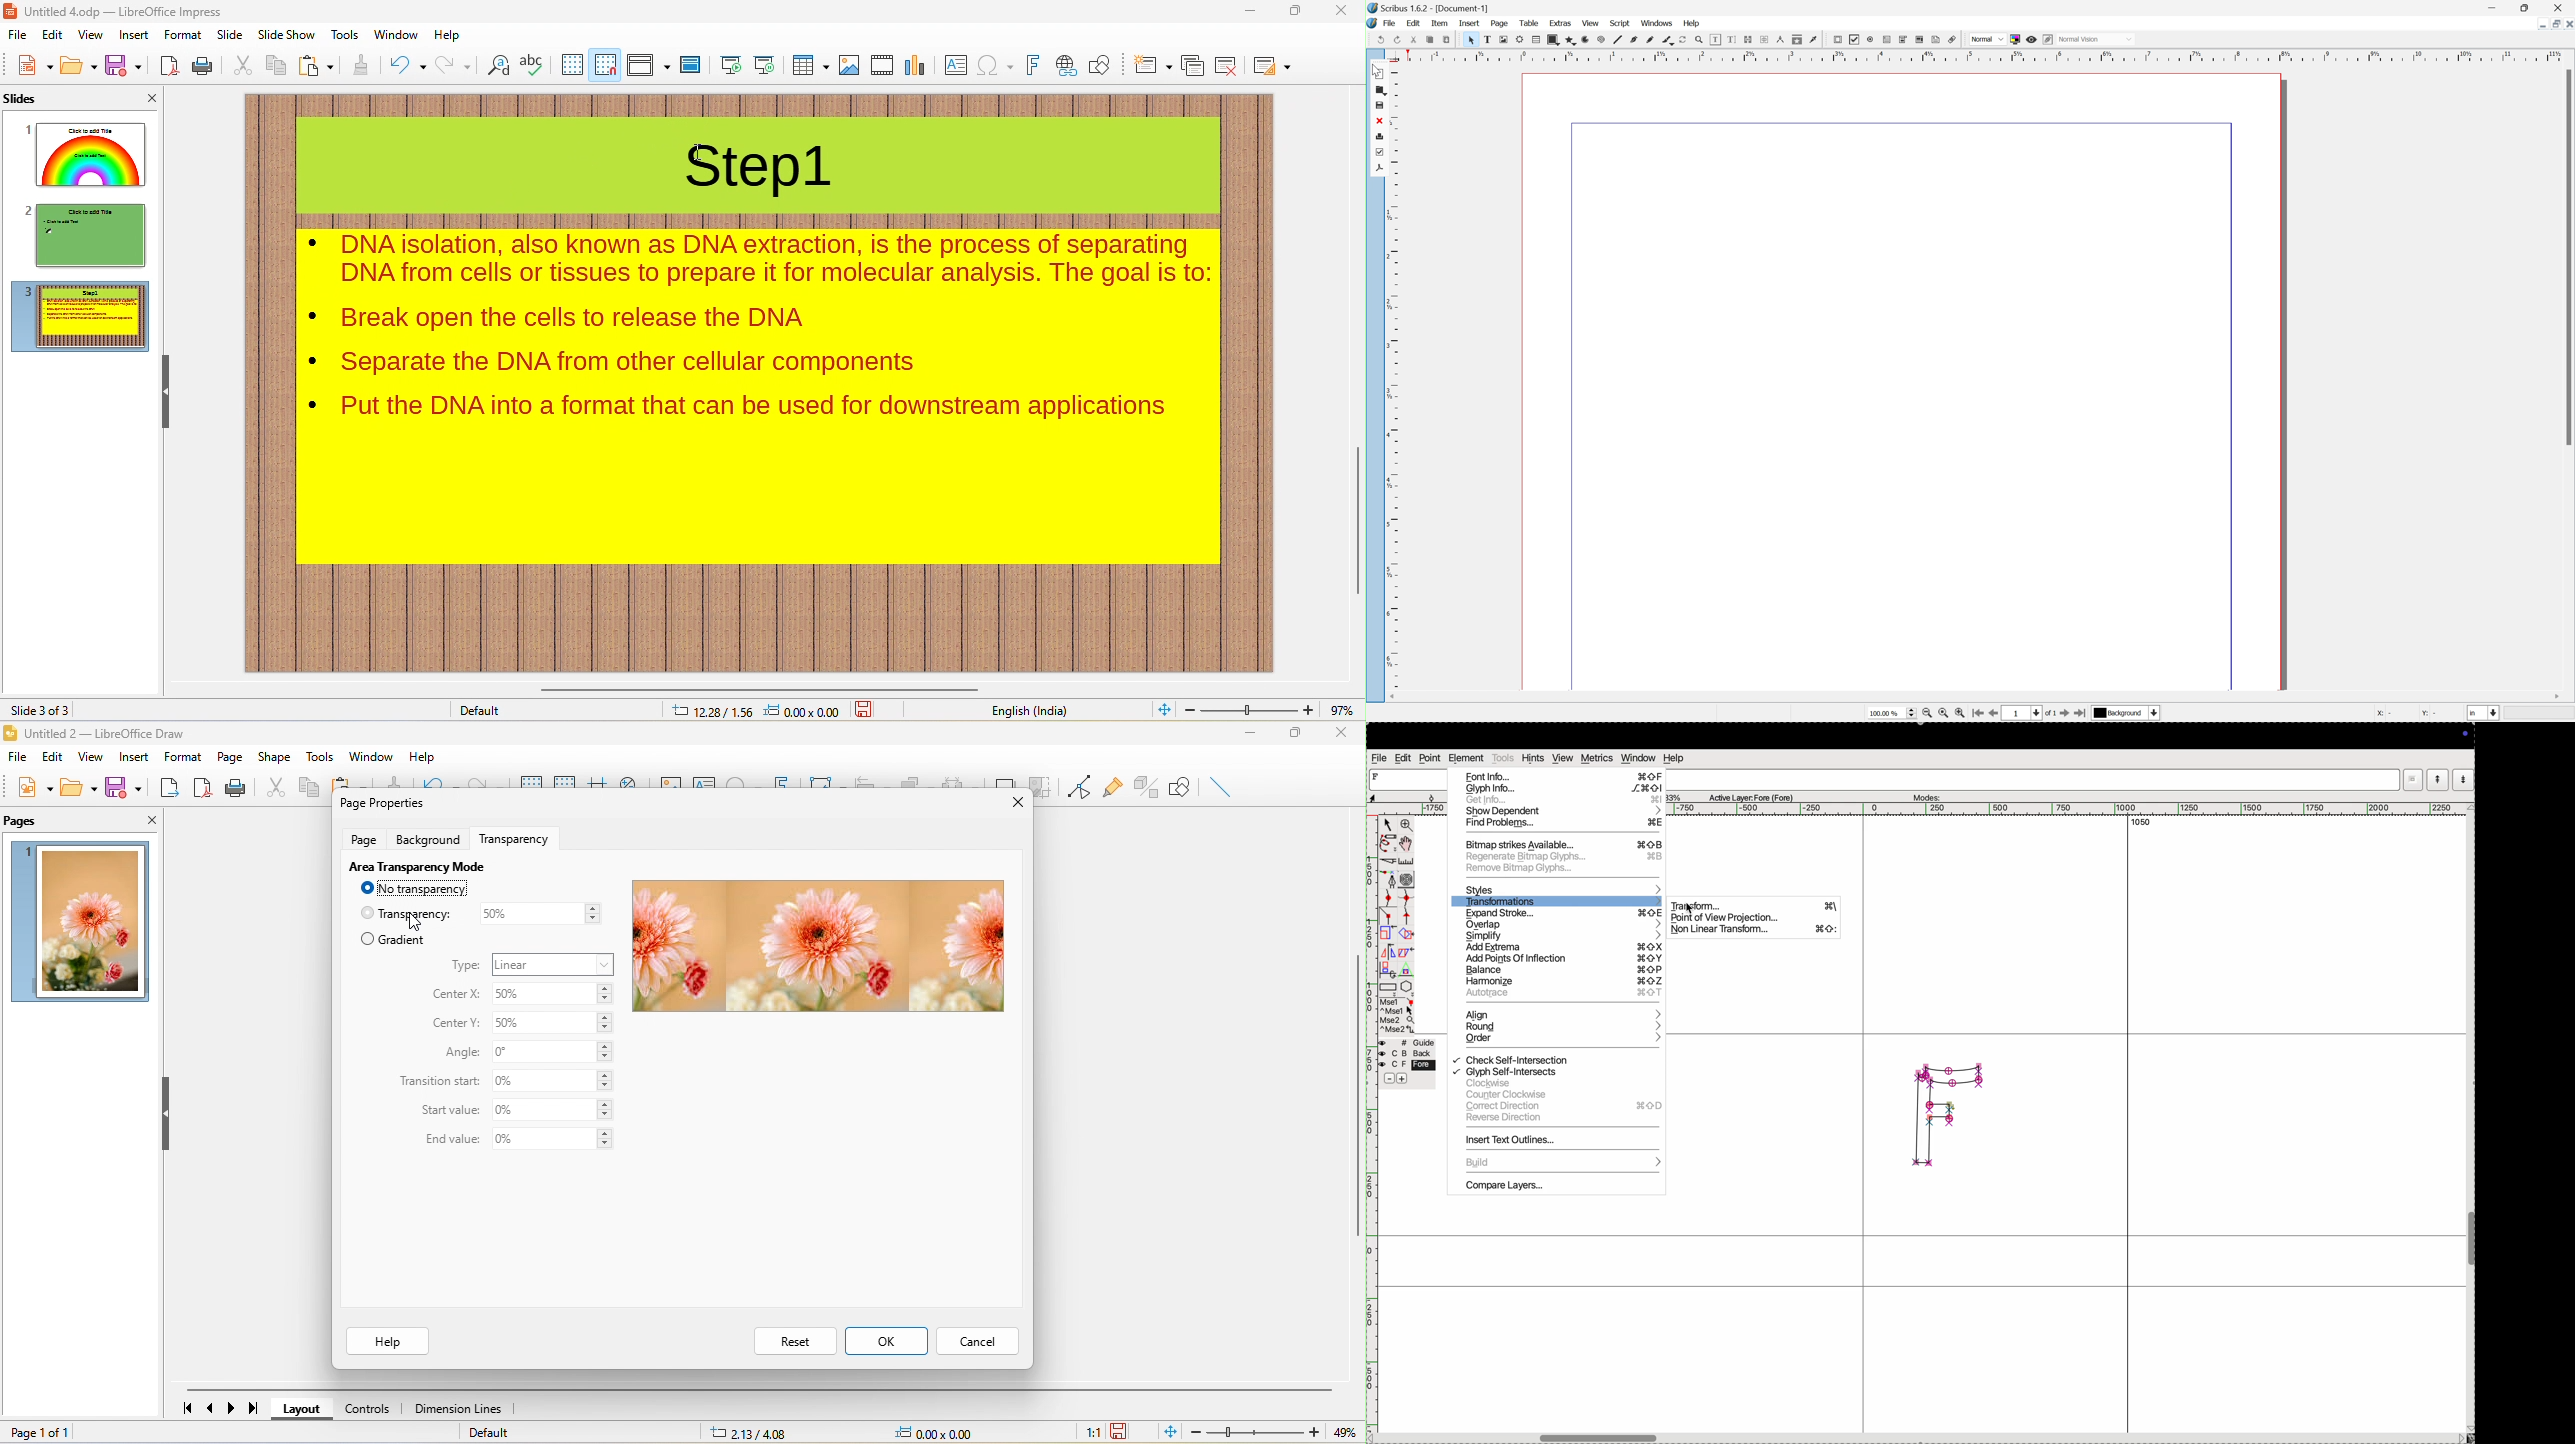  What do you see at coordinates (540, 913) in the screenshot?
I see `50%` at bounding box center [540, 913].